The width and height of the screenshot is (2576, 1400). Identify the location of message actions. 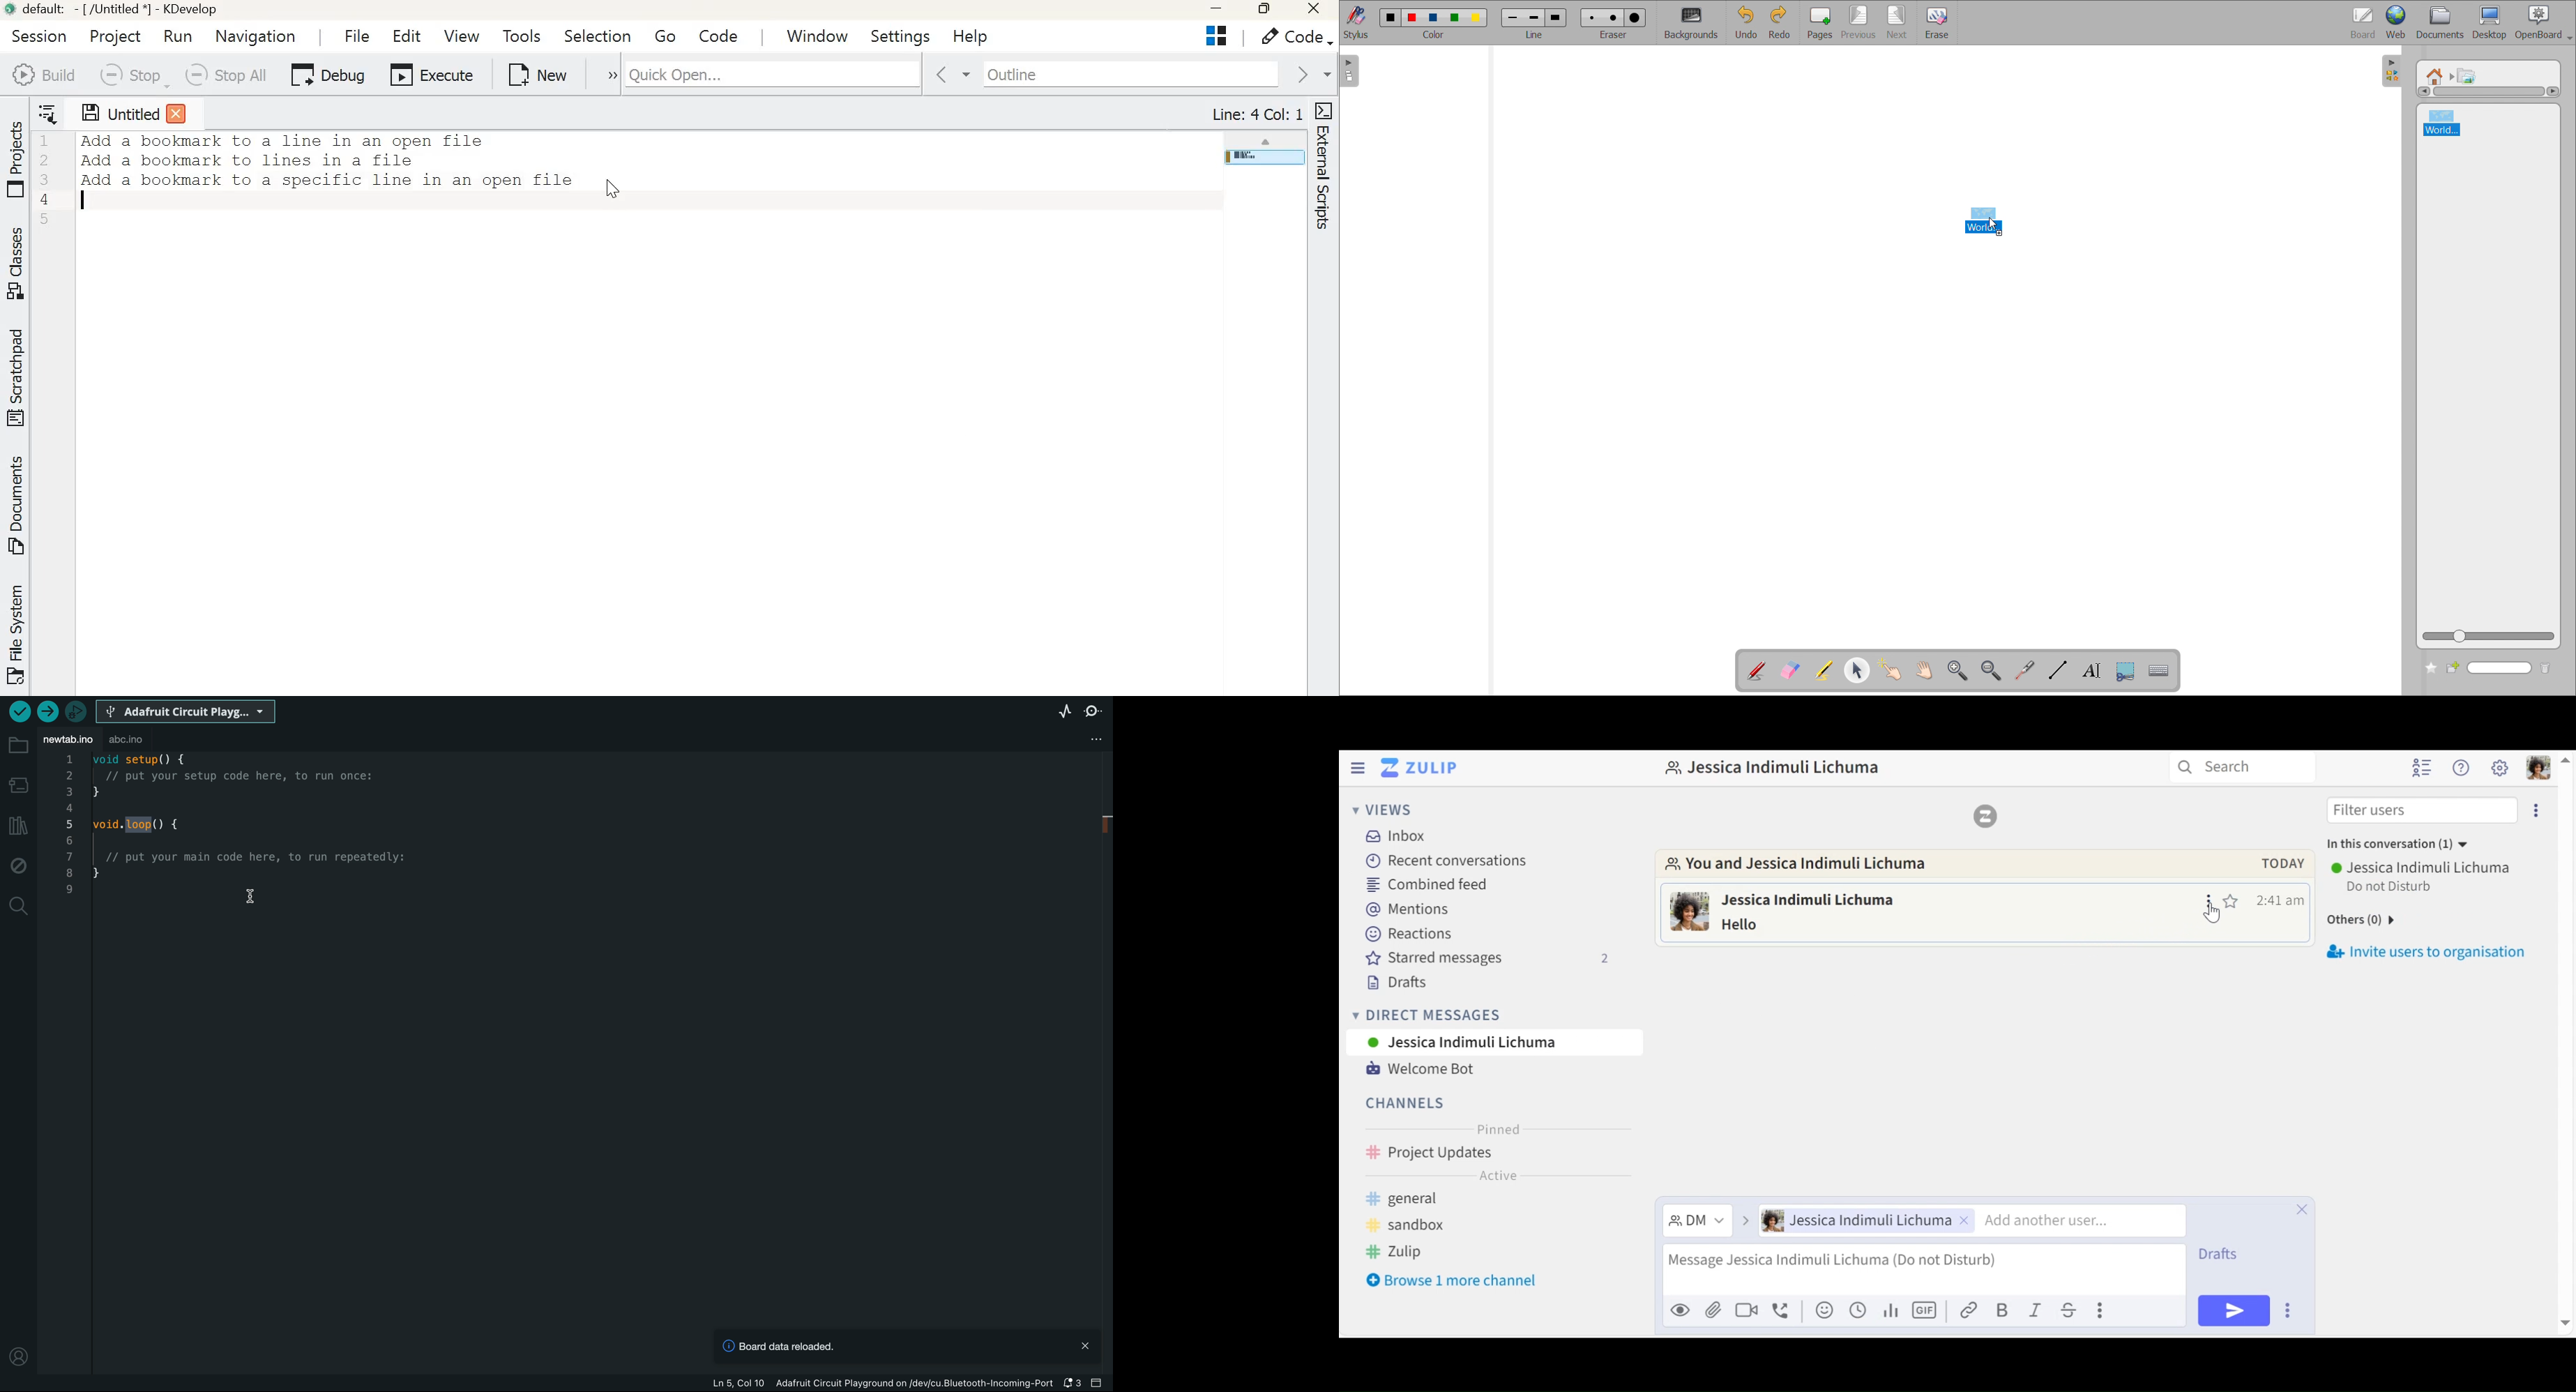
(2210, 900).